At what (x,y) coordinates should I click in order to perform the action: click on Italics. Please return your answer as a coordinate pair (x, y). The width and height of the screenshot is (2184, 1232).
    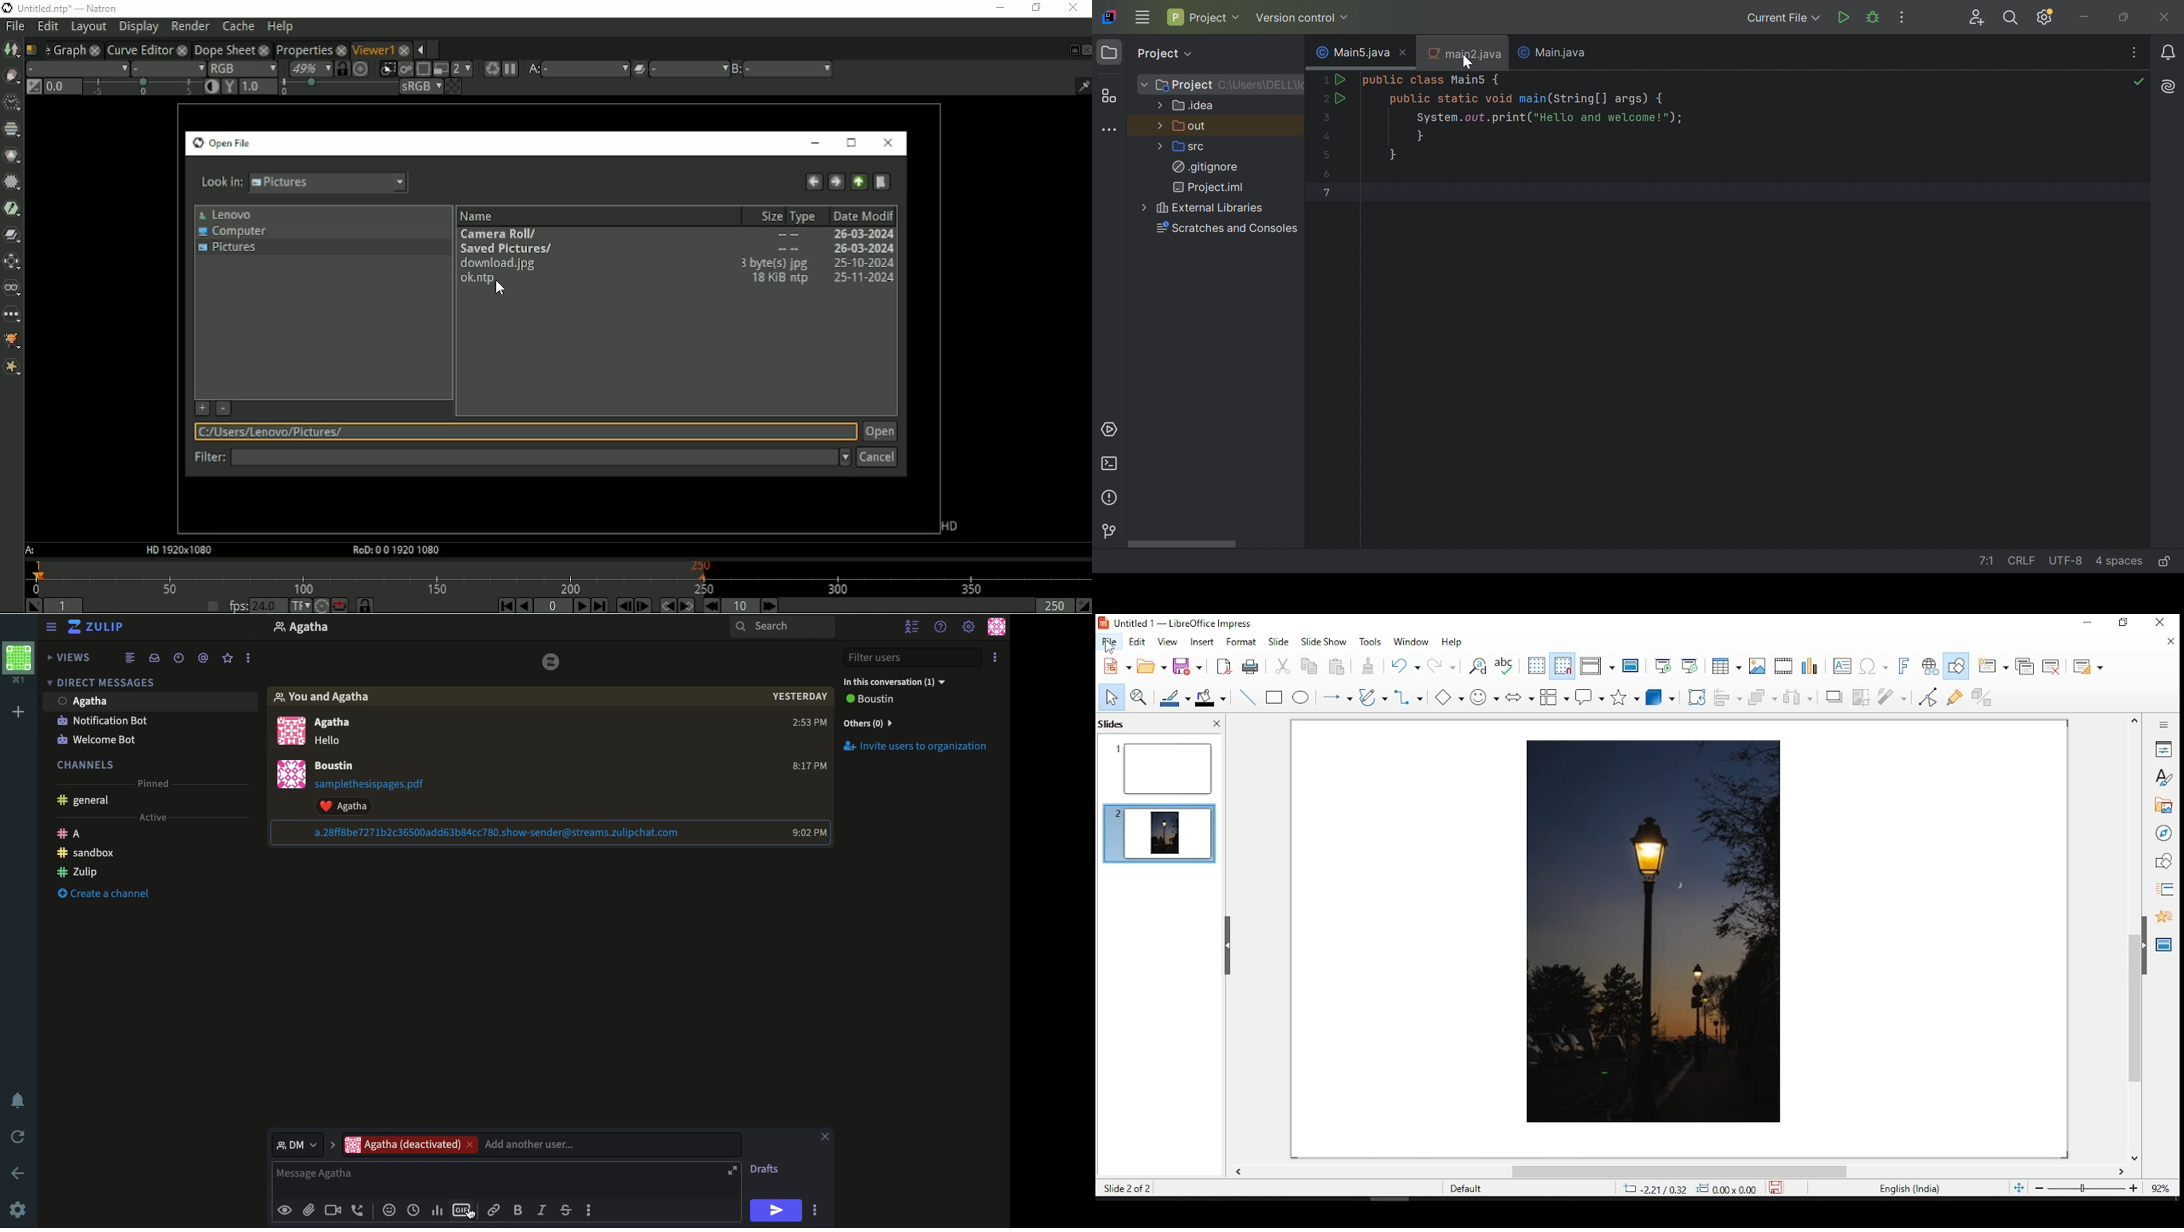
    Looking at the image, I should click on (543, 1209).